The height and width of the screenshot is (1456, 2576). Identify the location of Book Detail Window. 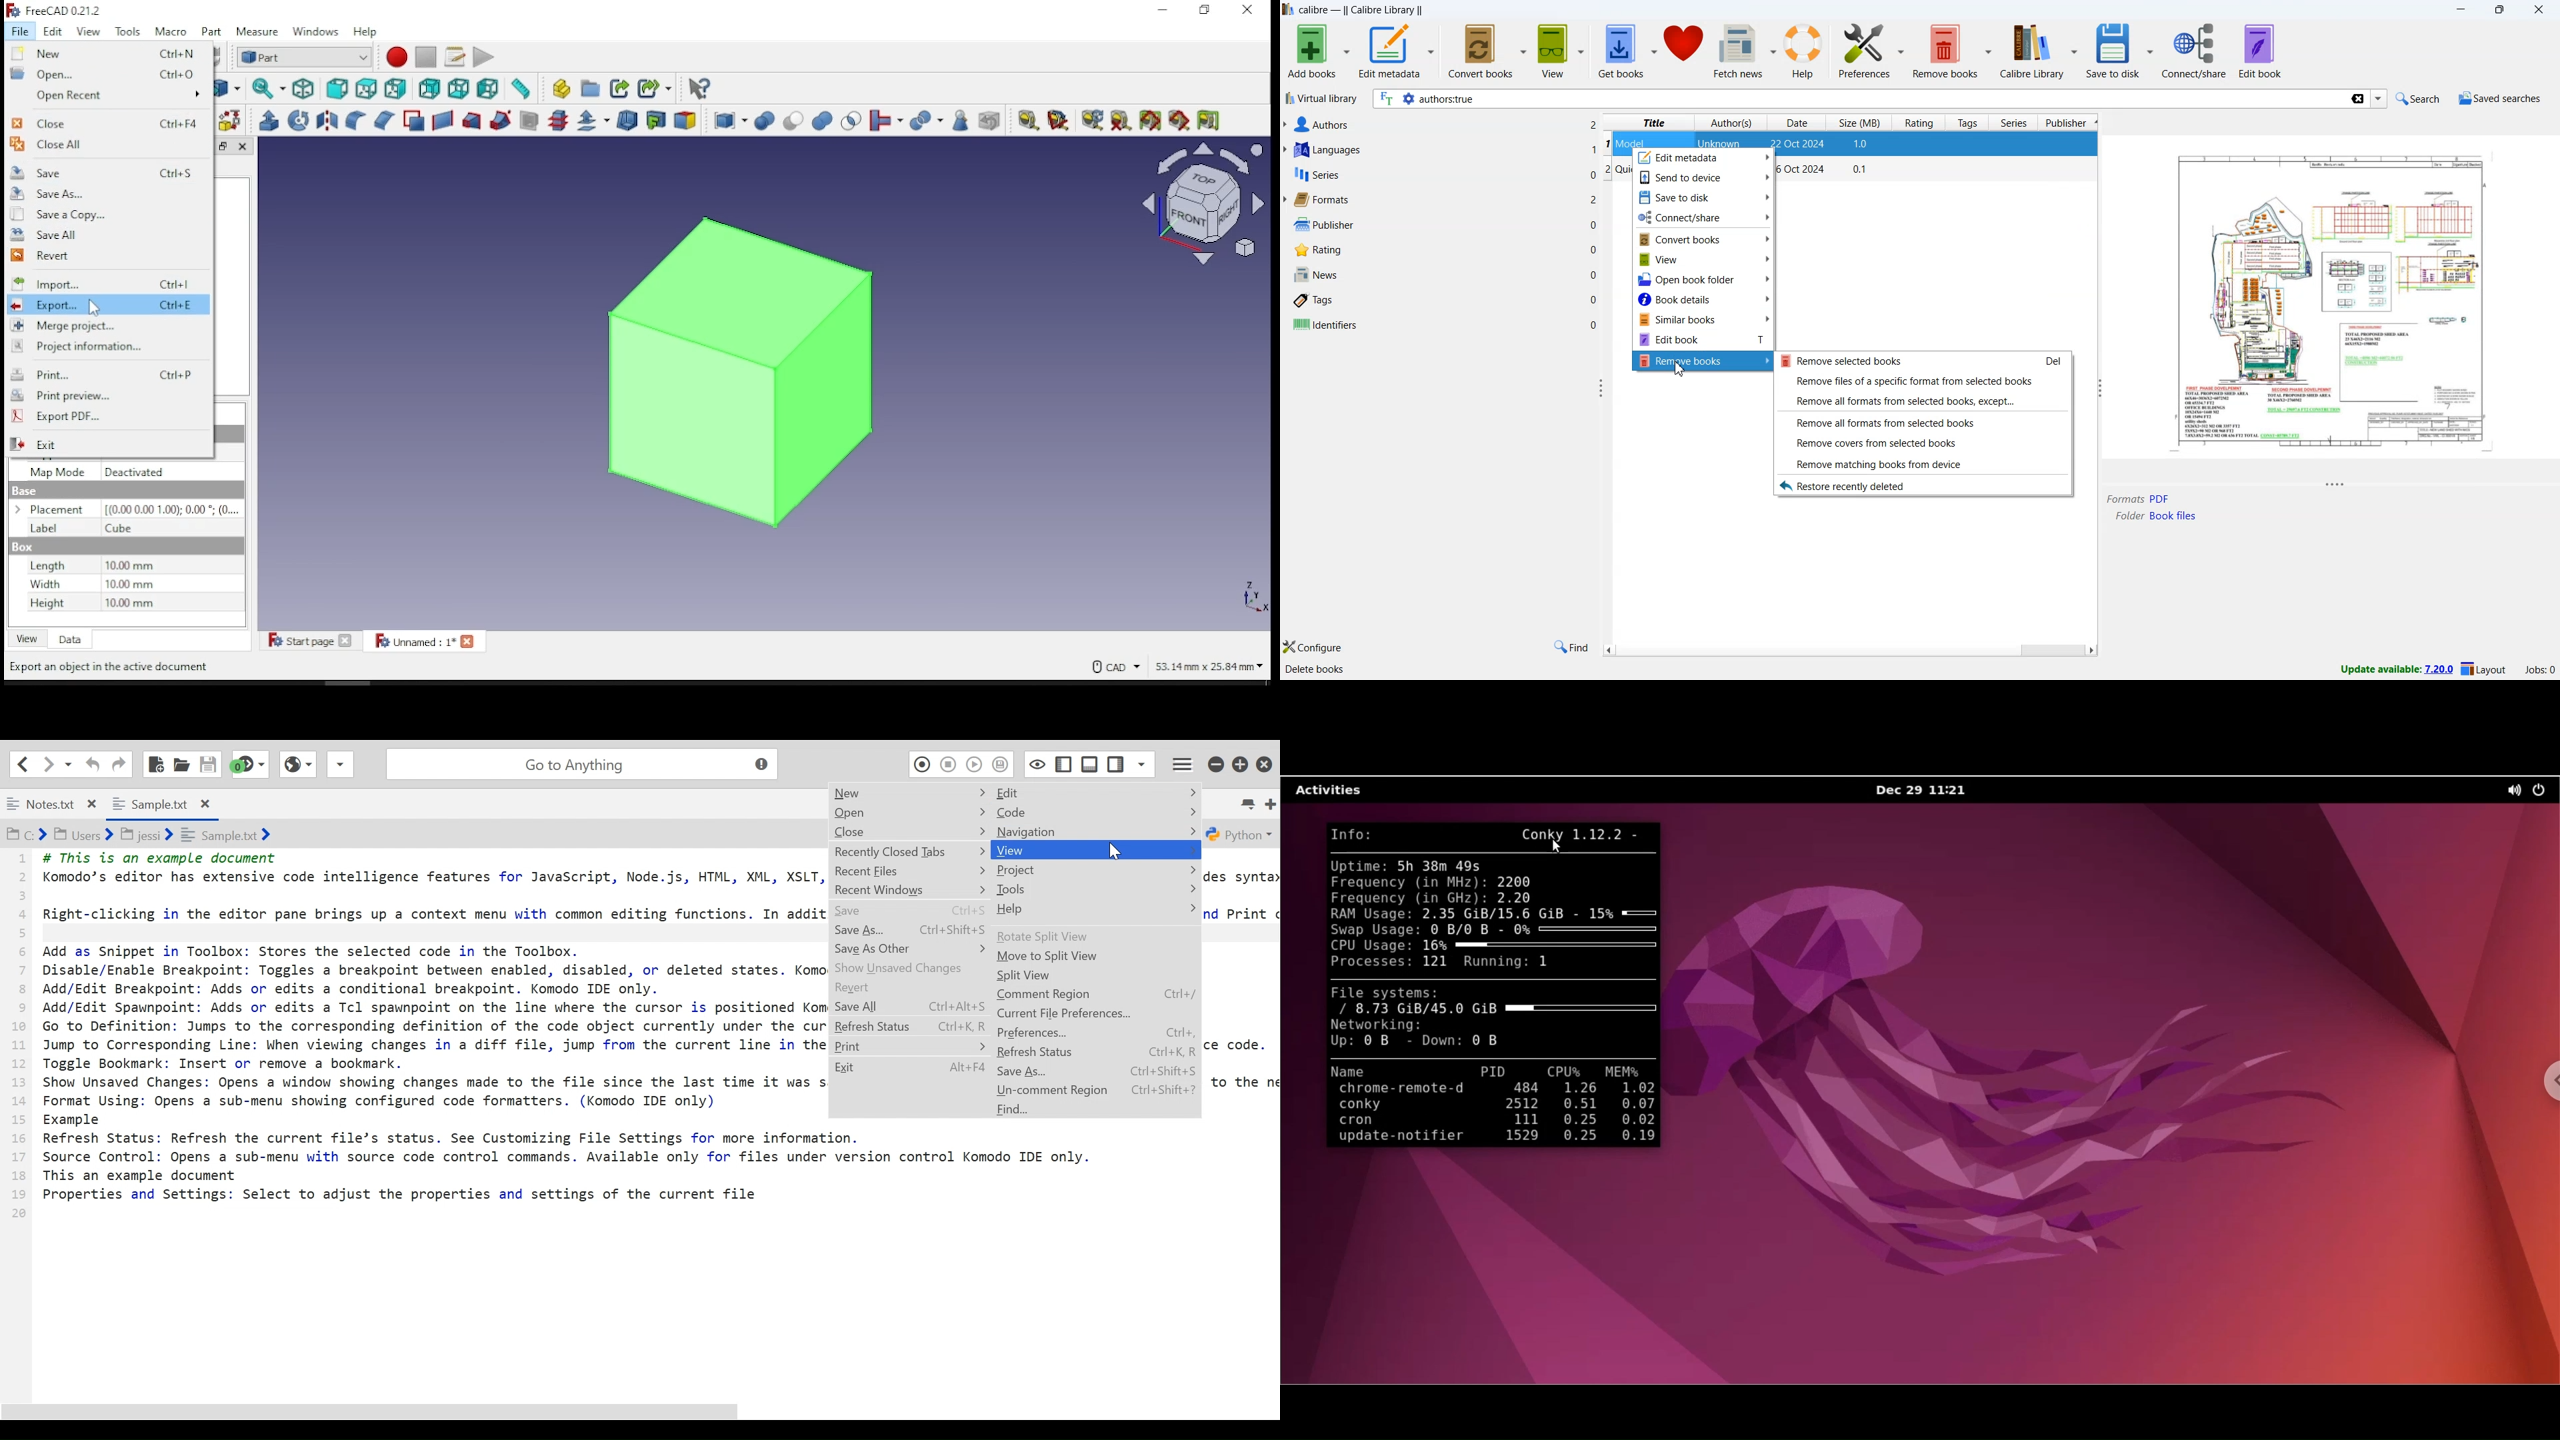
(2331, 312).